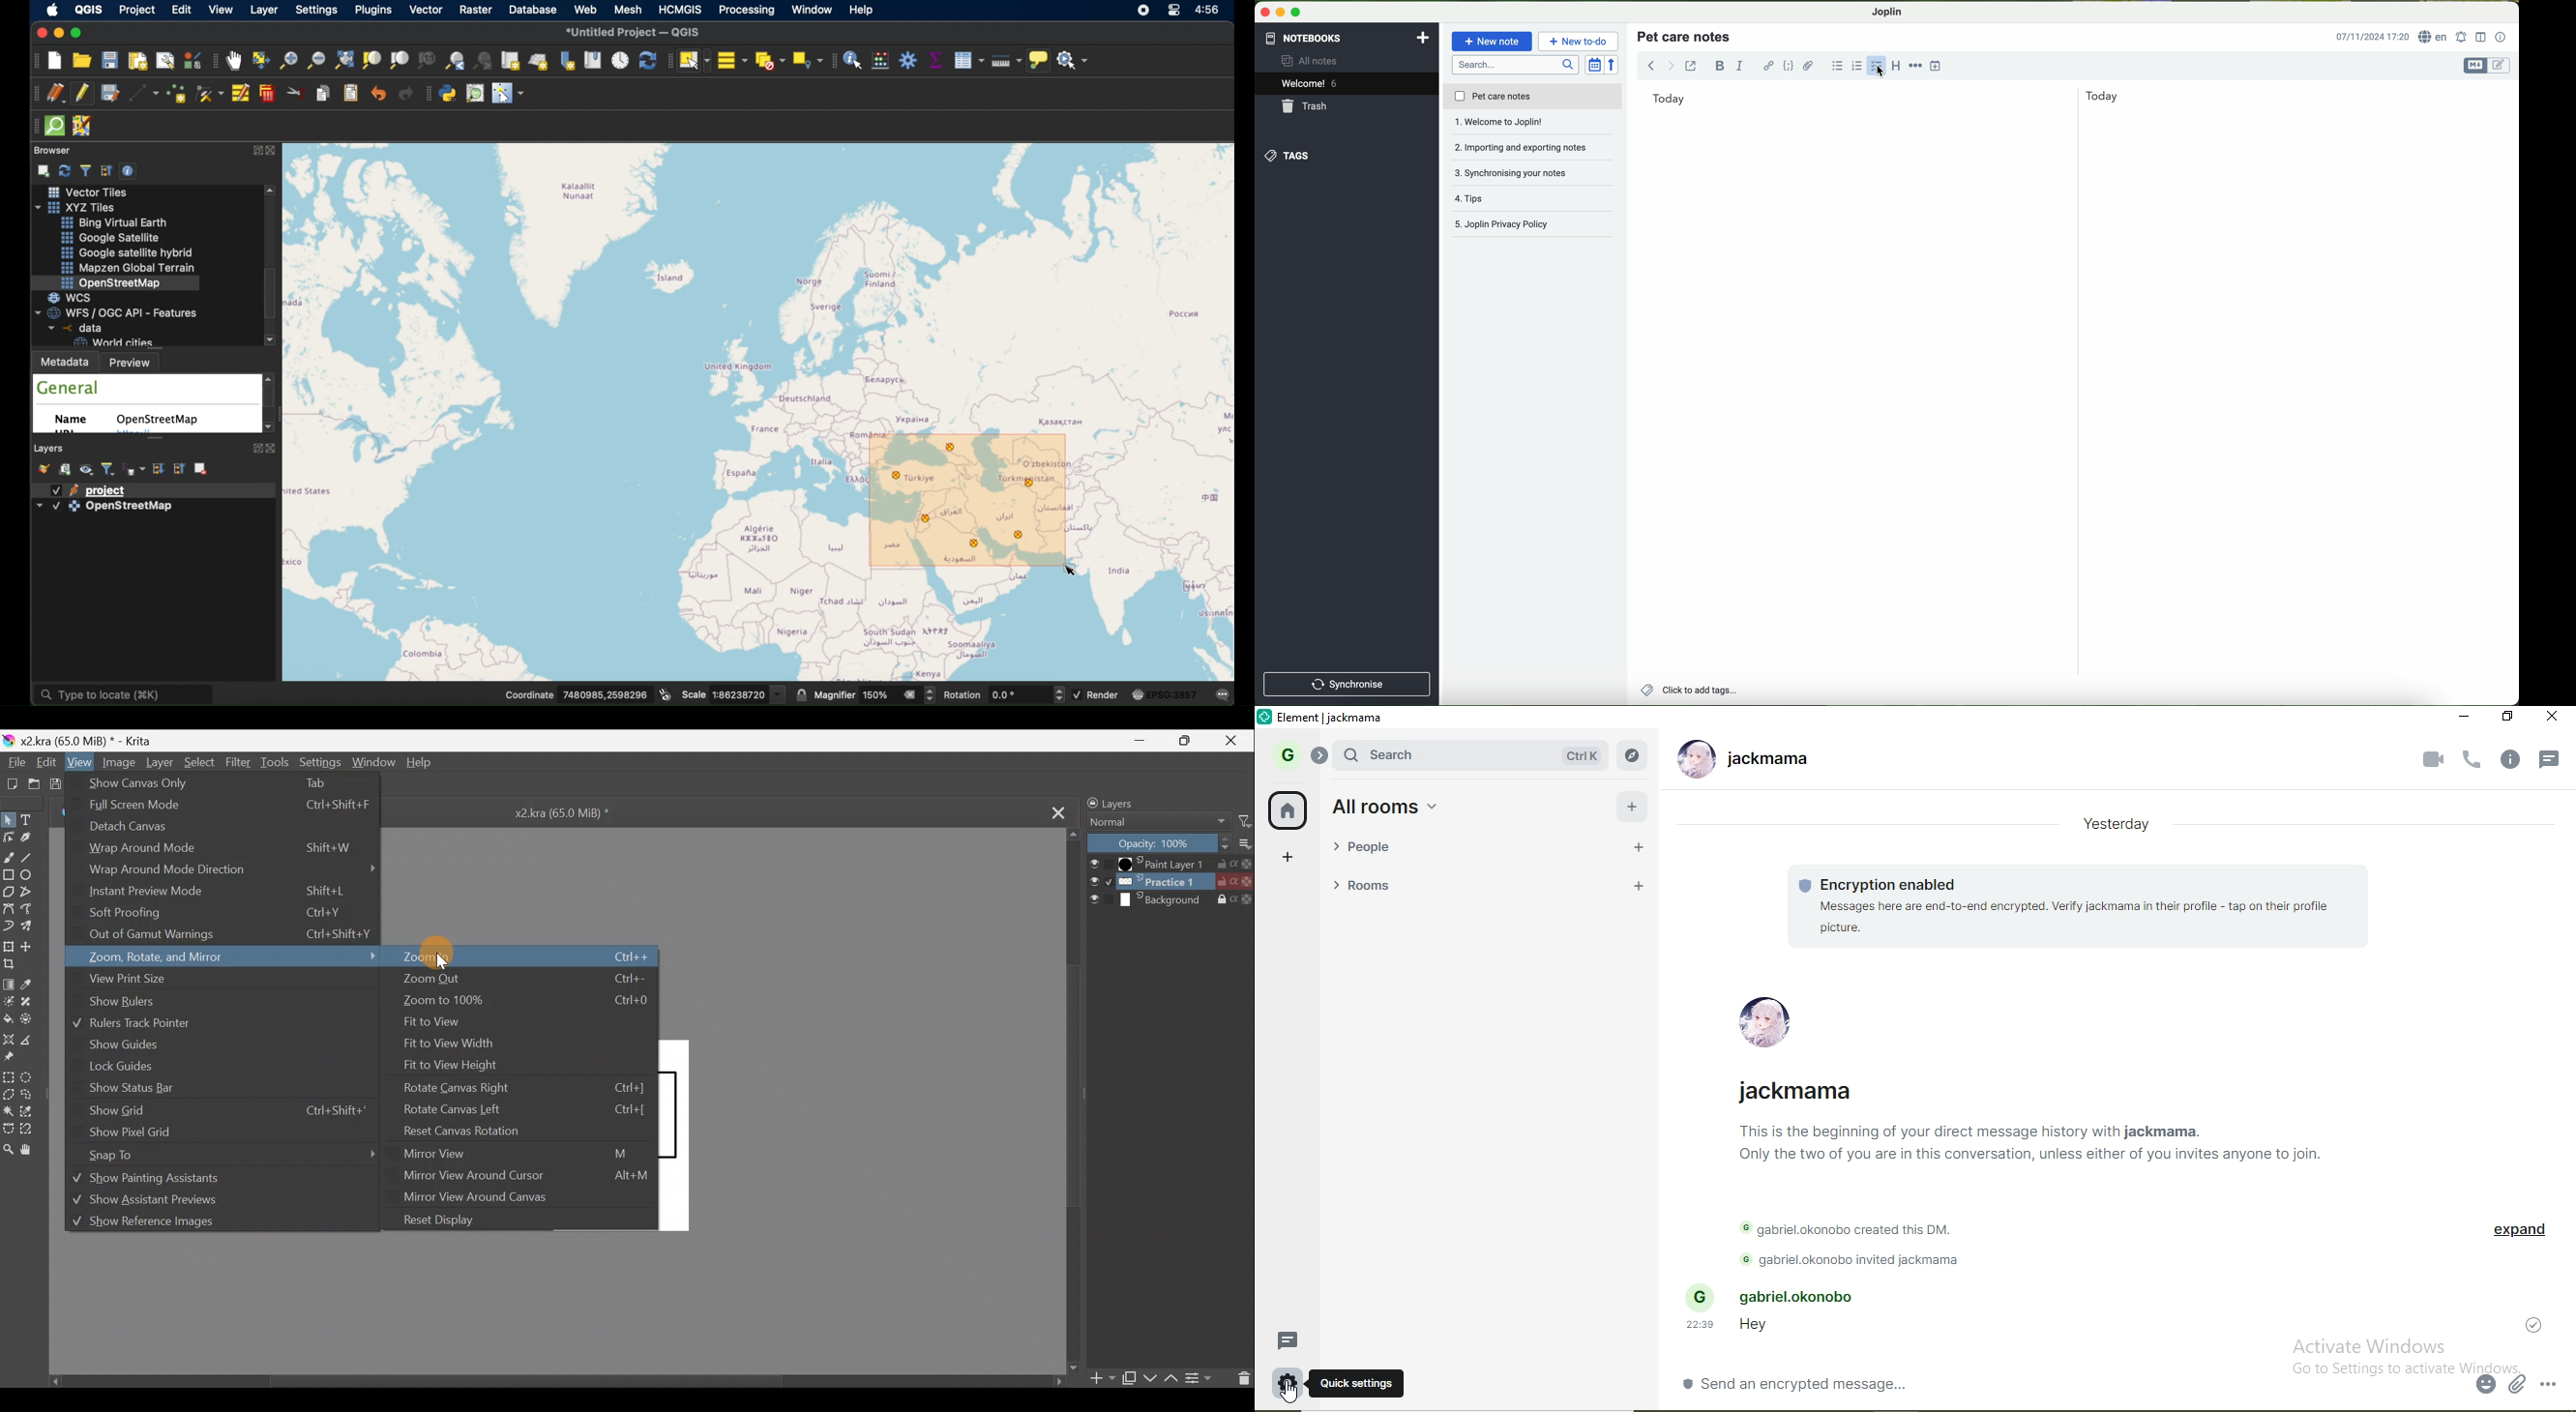  I want to click on restore, so click(2509, 717).